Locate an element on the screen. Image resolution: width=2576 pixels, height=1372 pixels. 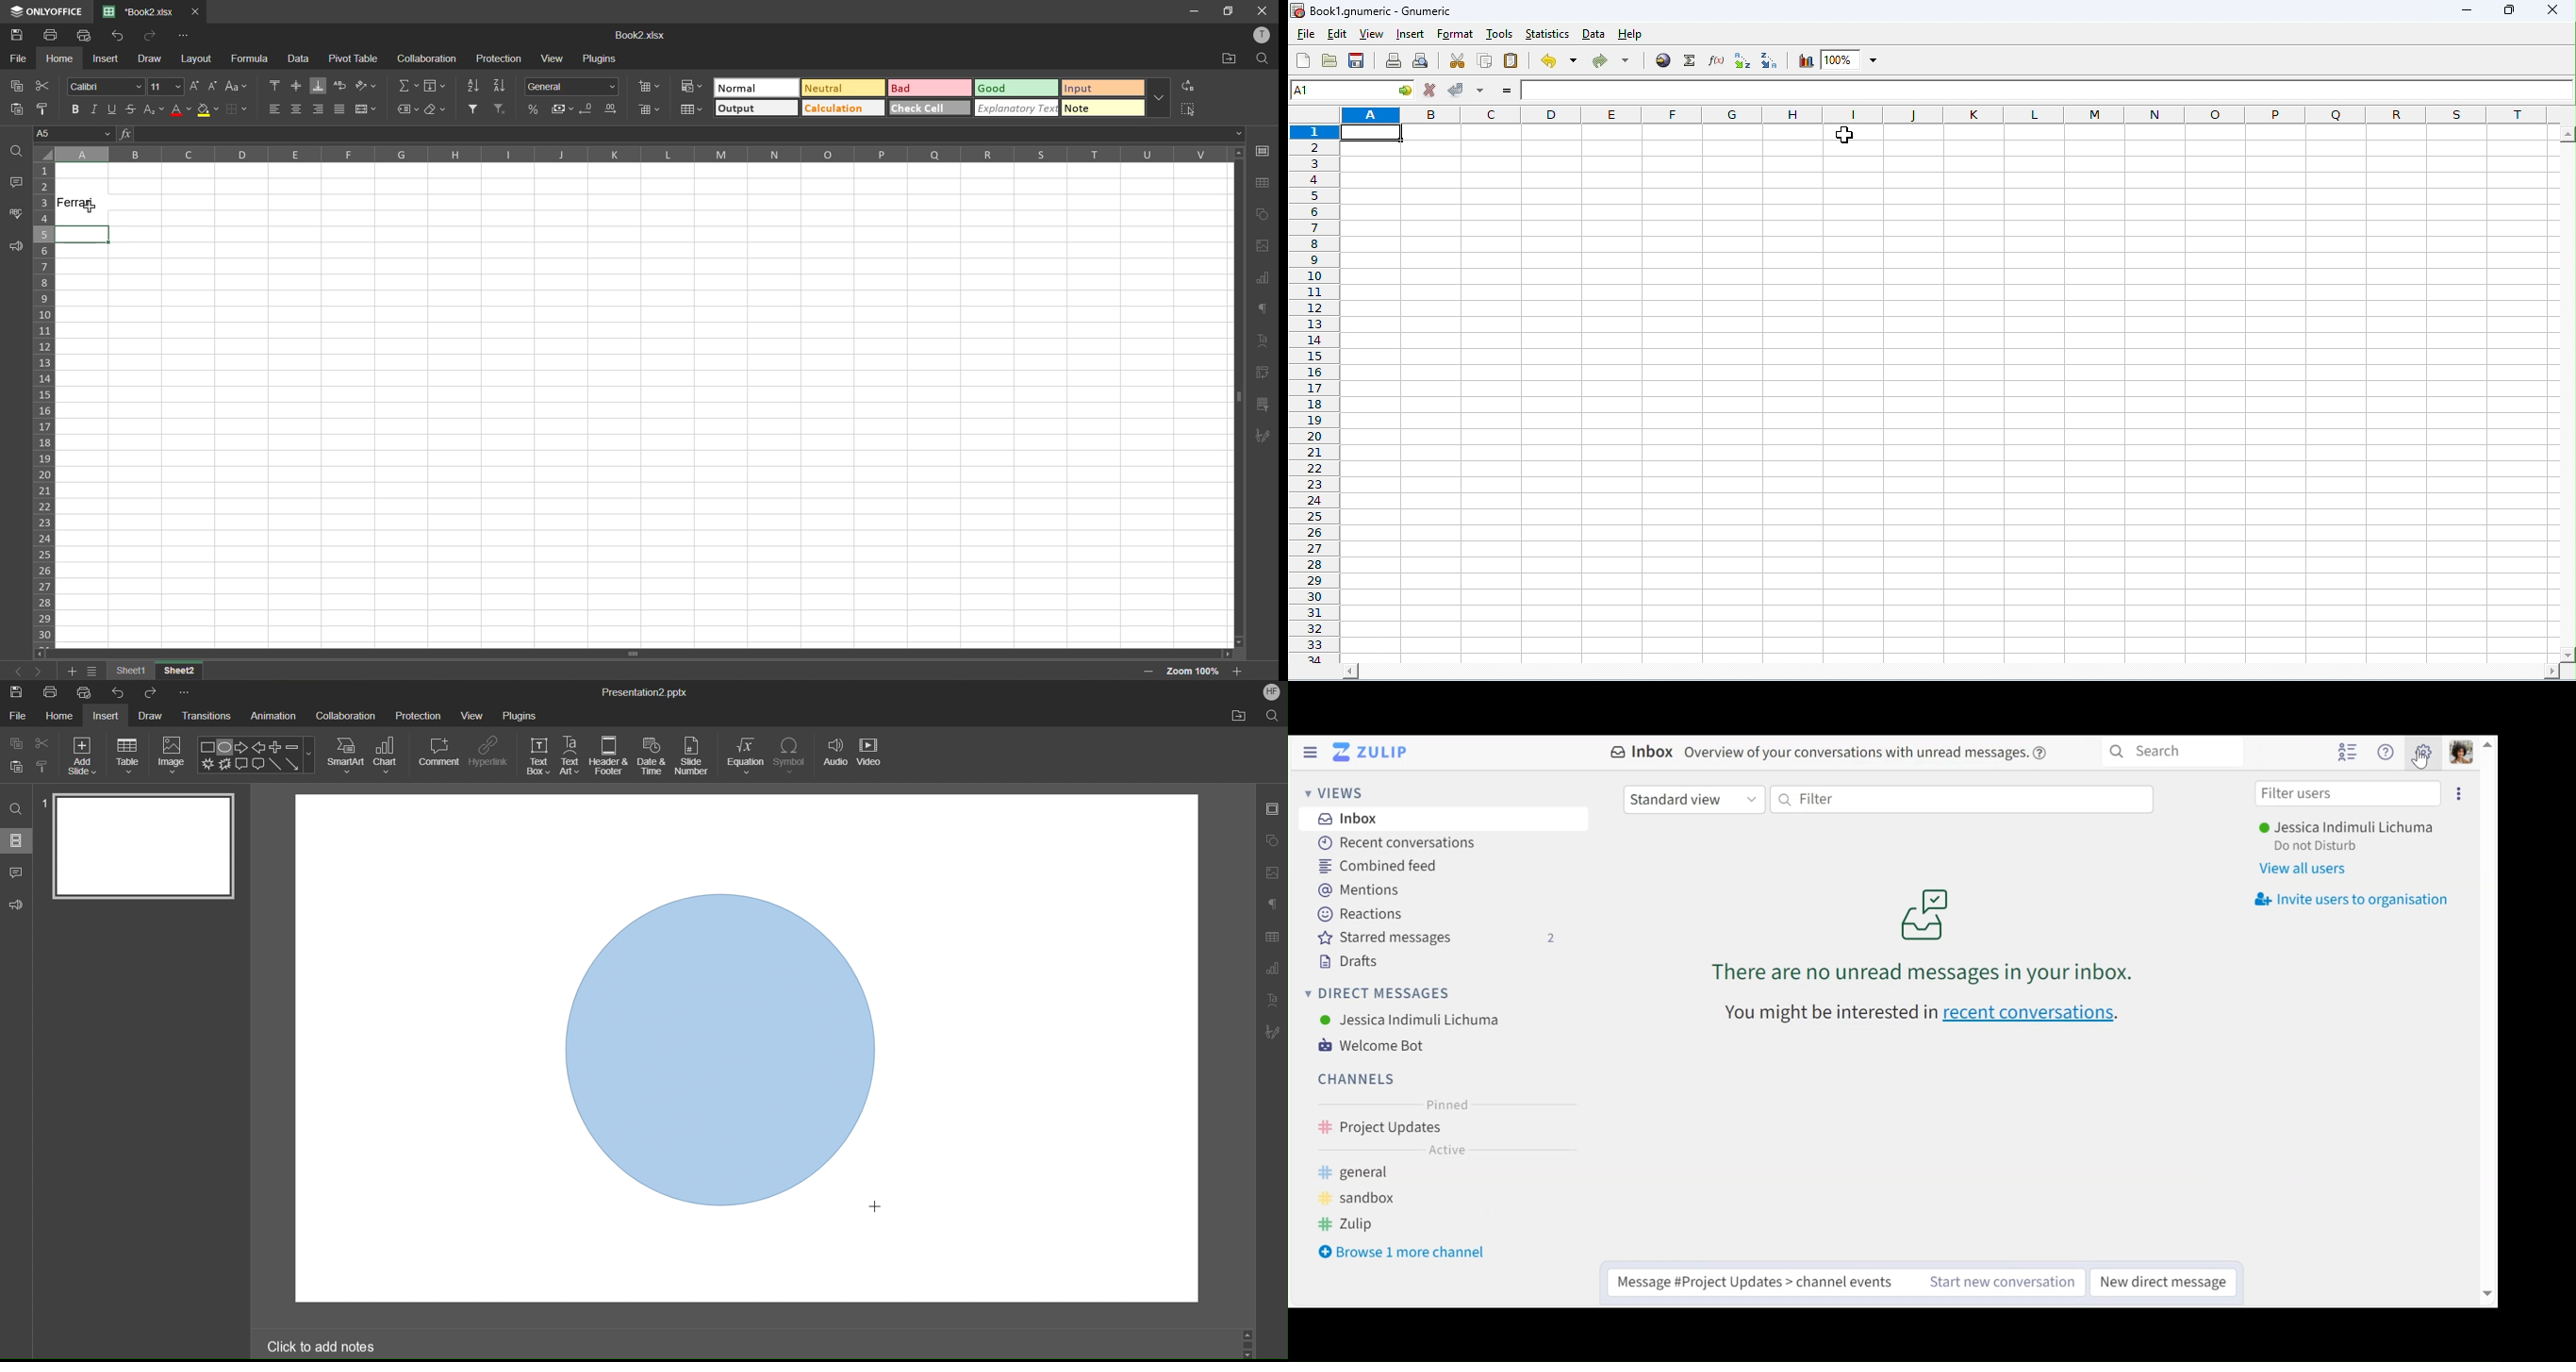
Shape Settings is located at coordinates (1273, 840).